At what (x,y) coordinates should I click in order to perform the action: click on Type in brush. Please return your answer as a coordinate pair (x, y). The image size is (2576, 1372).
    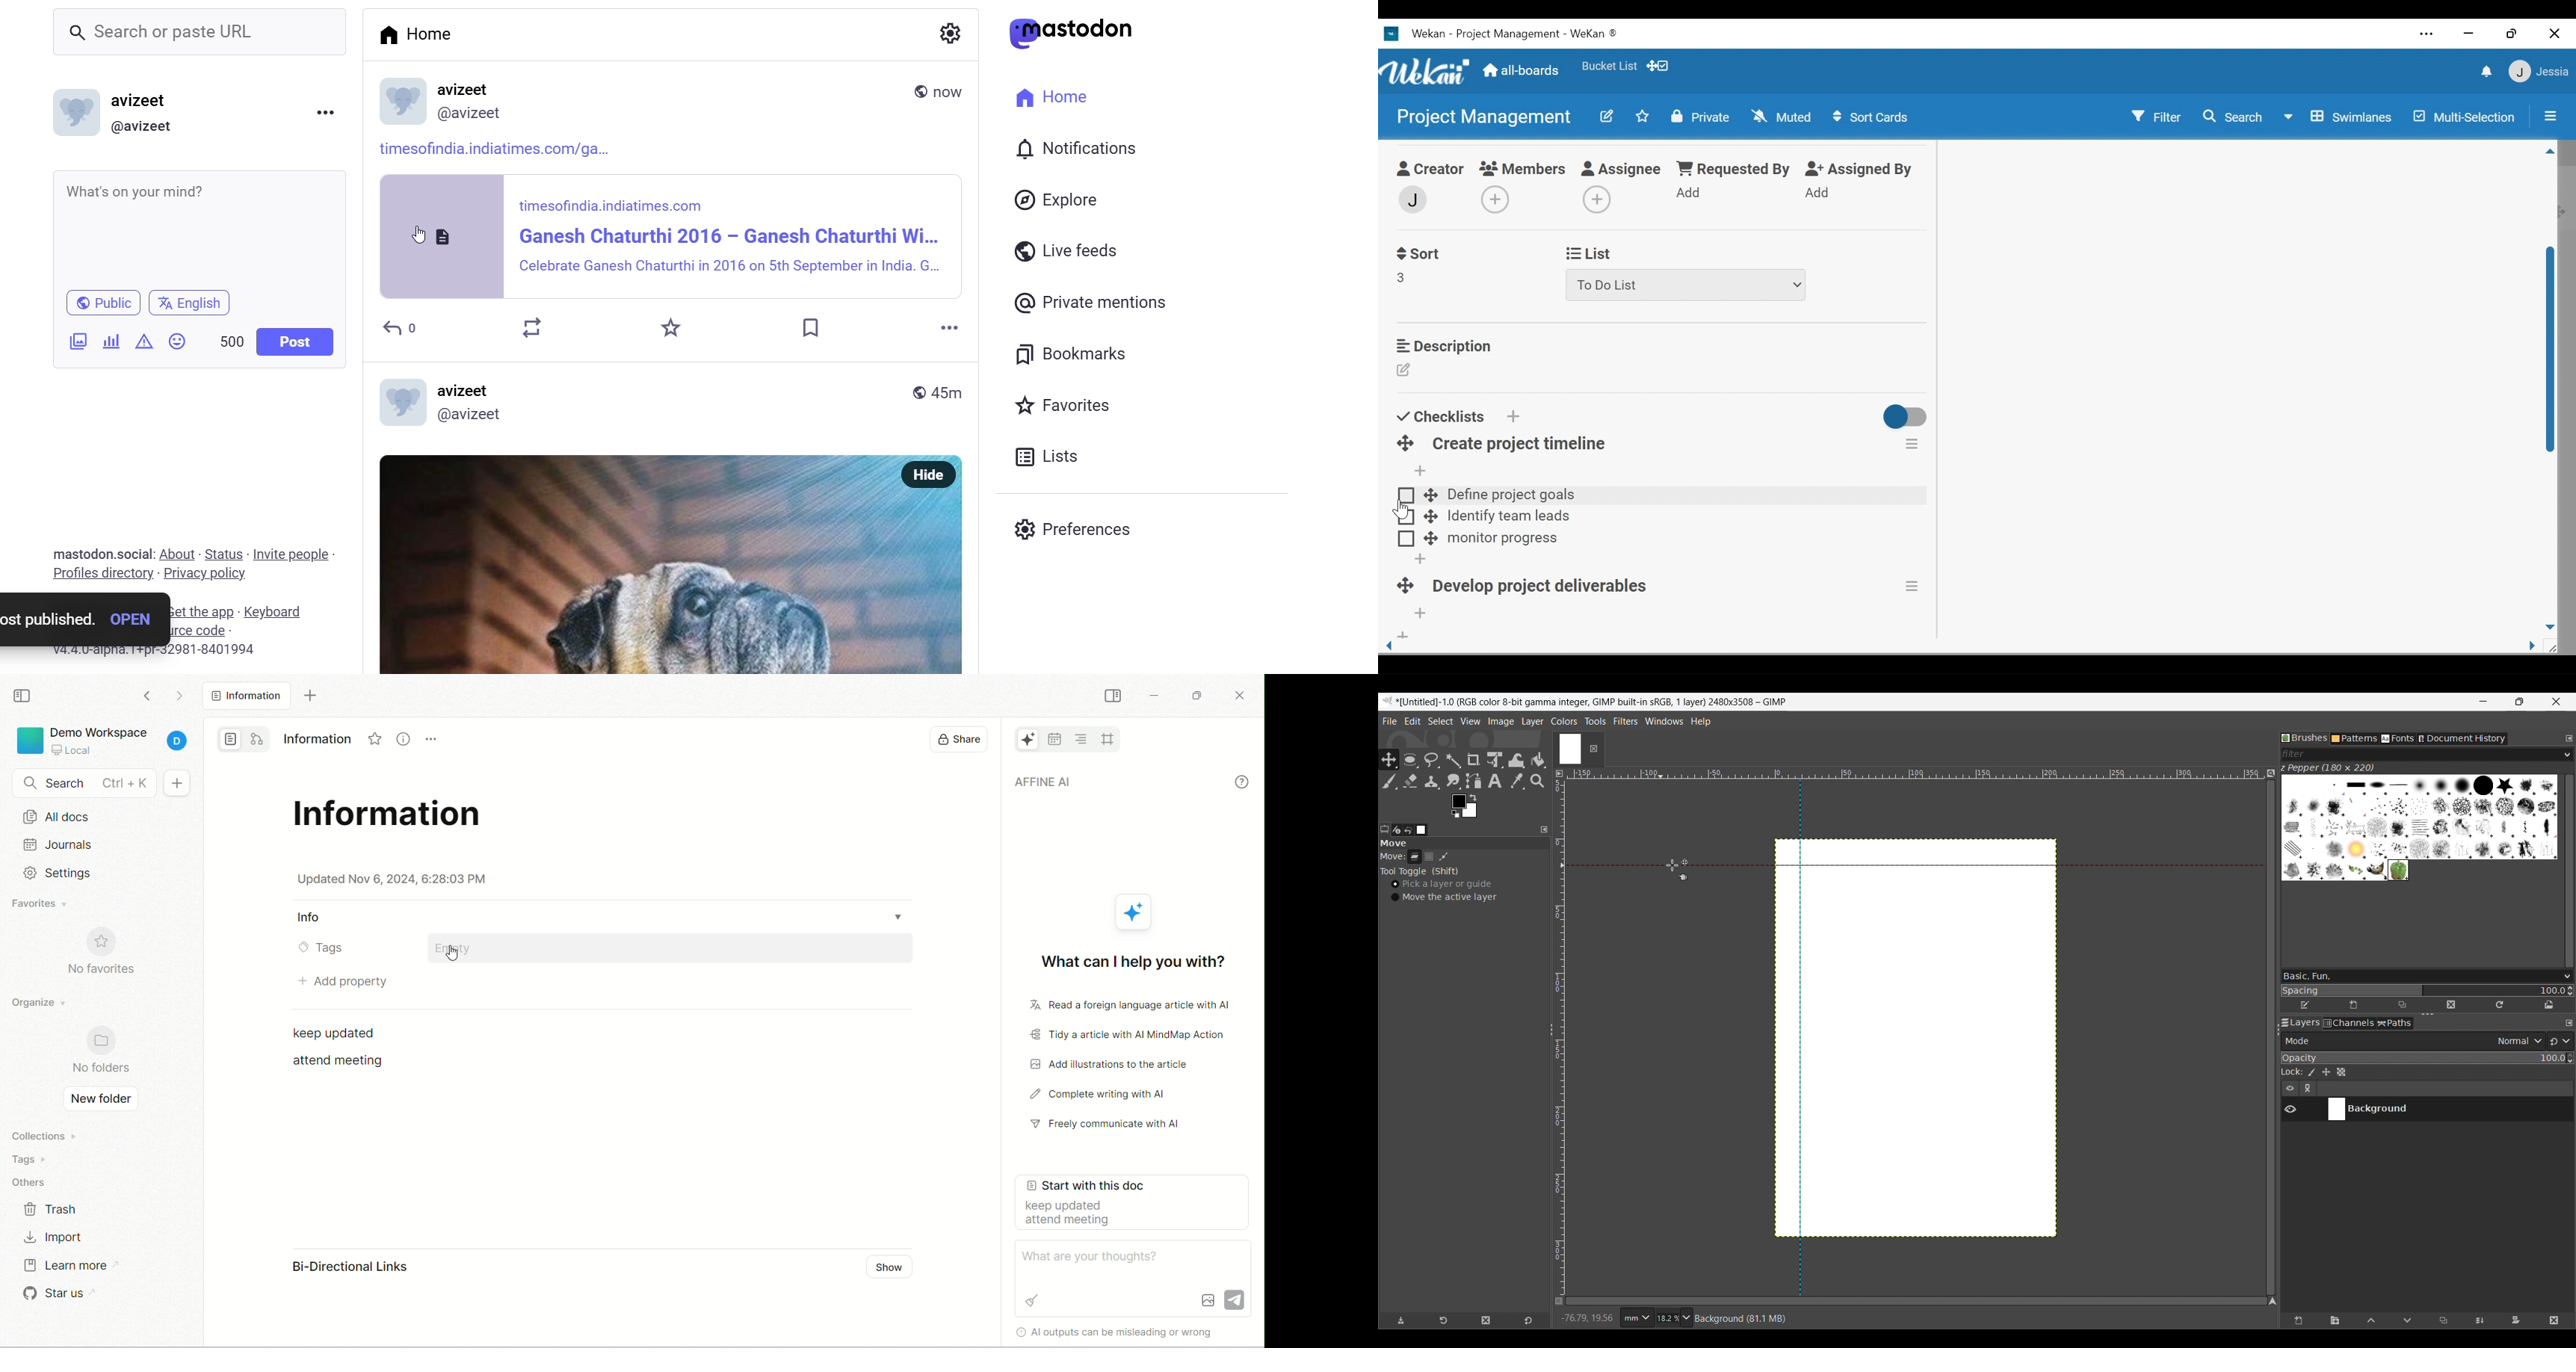
    Looking at the image, I should click on (2417, 976).